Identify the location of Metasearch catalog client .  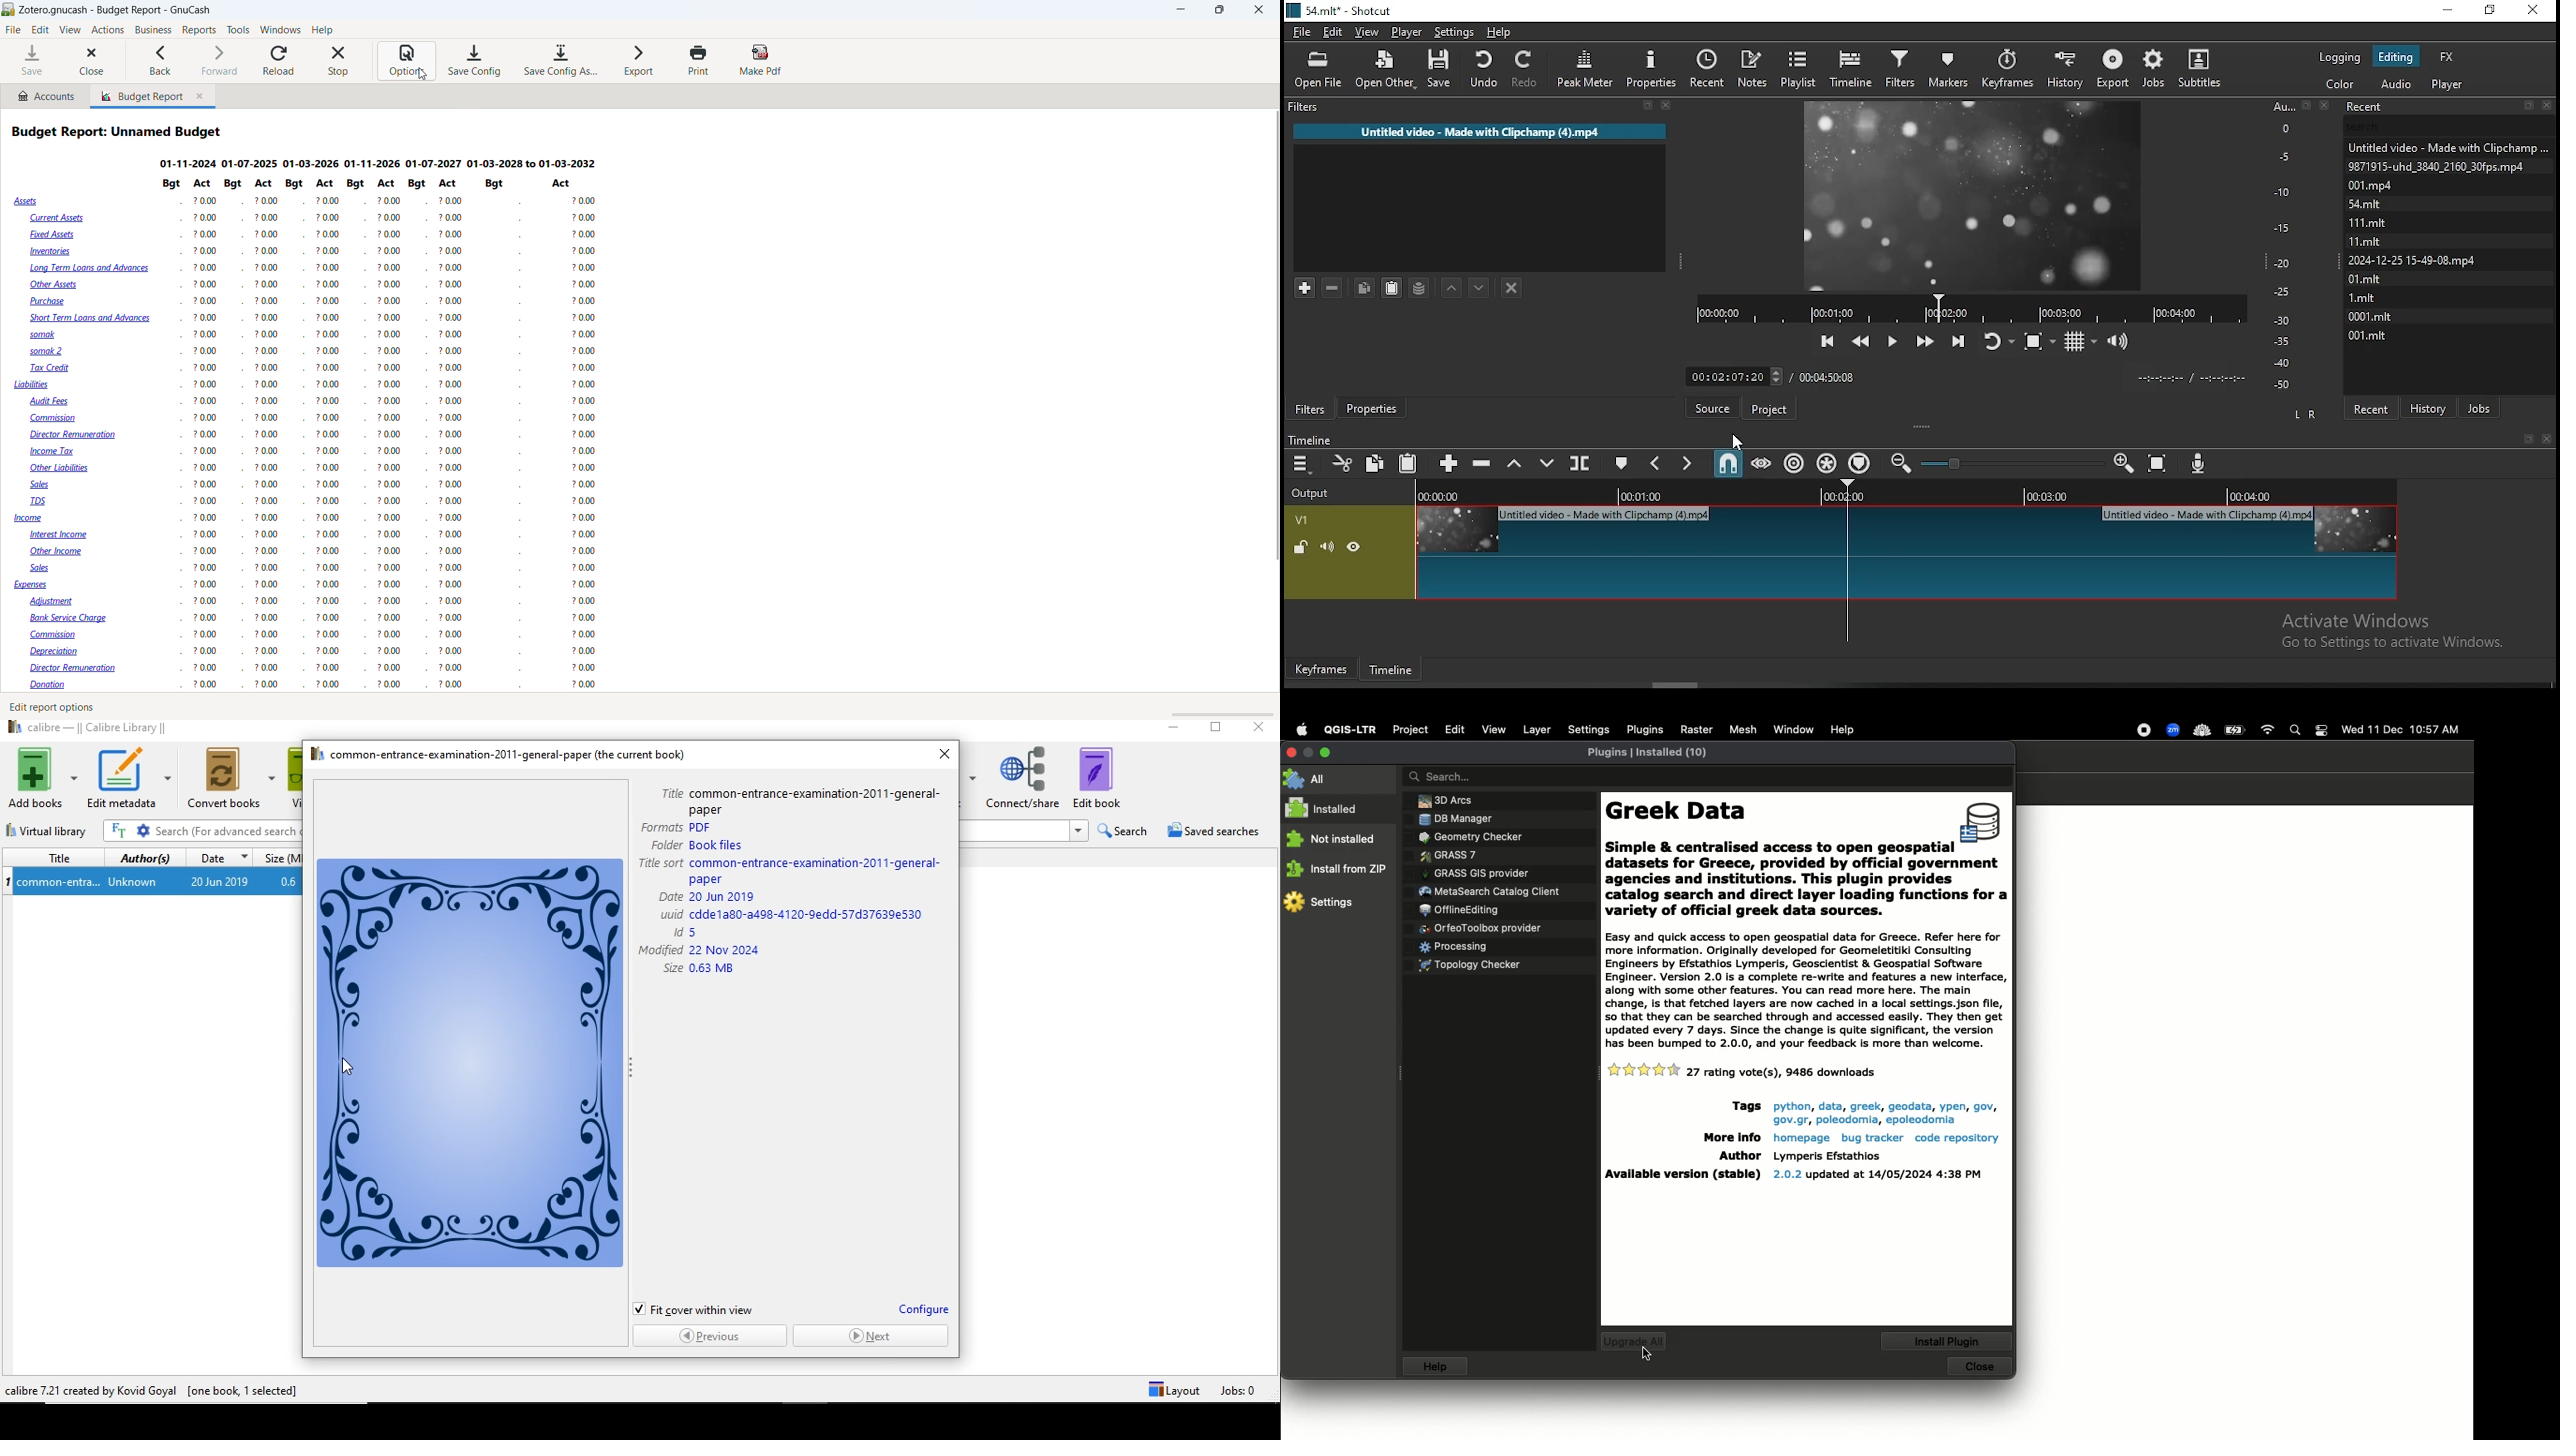
(1491, 893).